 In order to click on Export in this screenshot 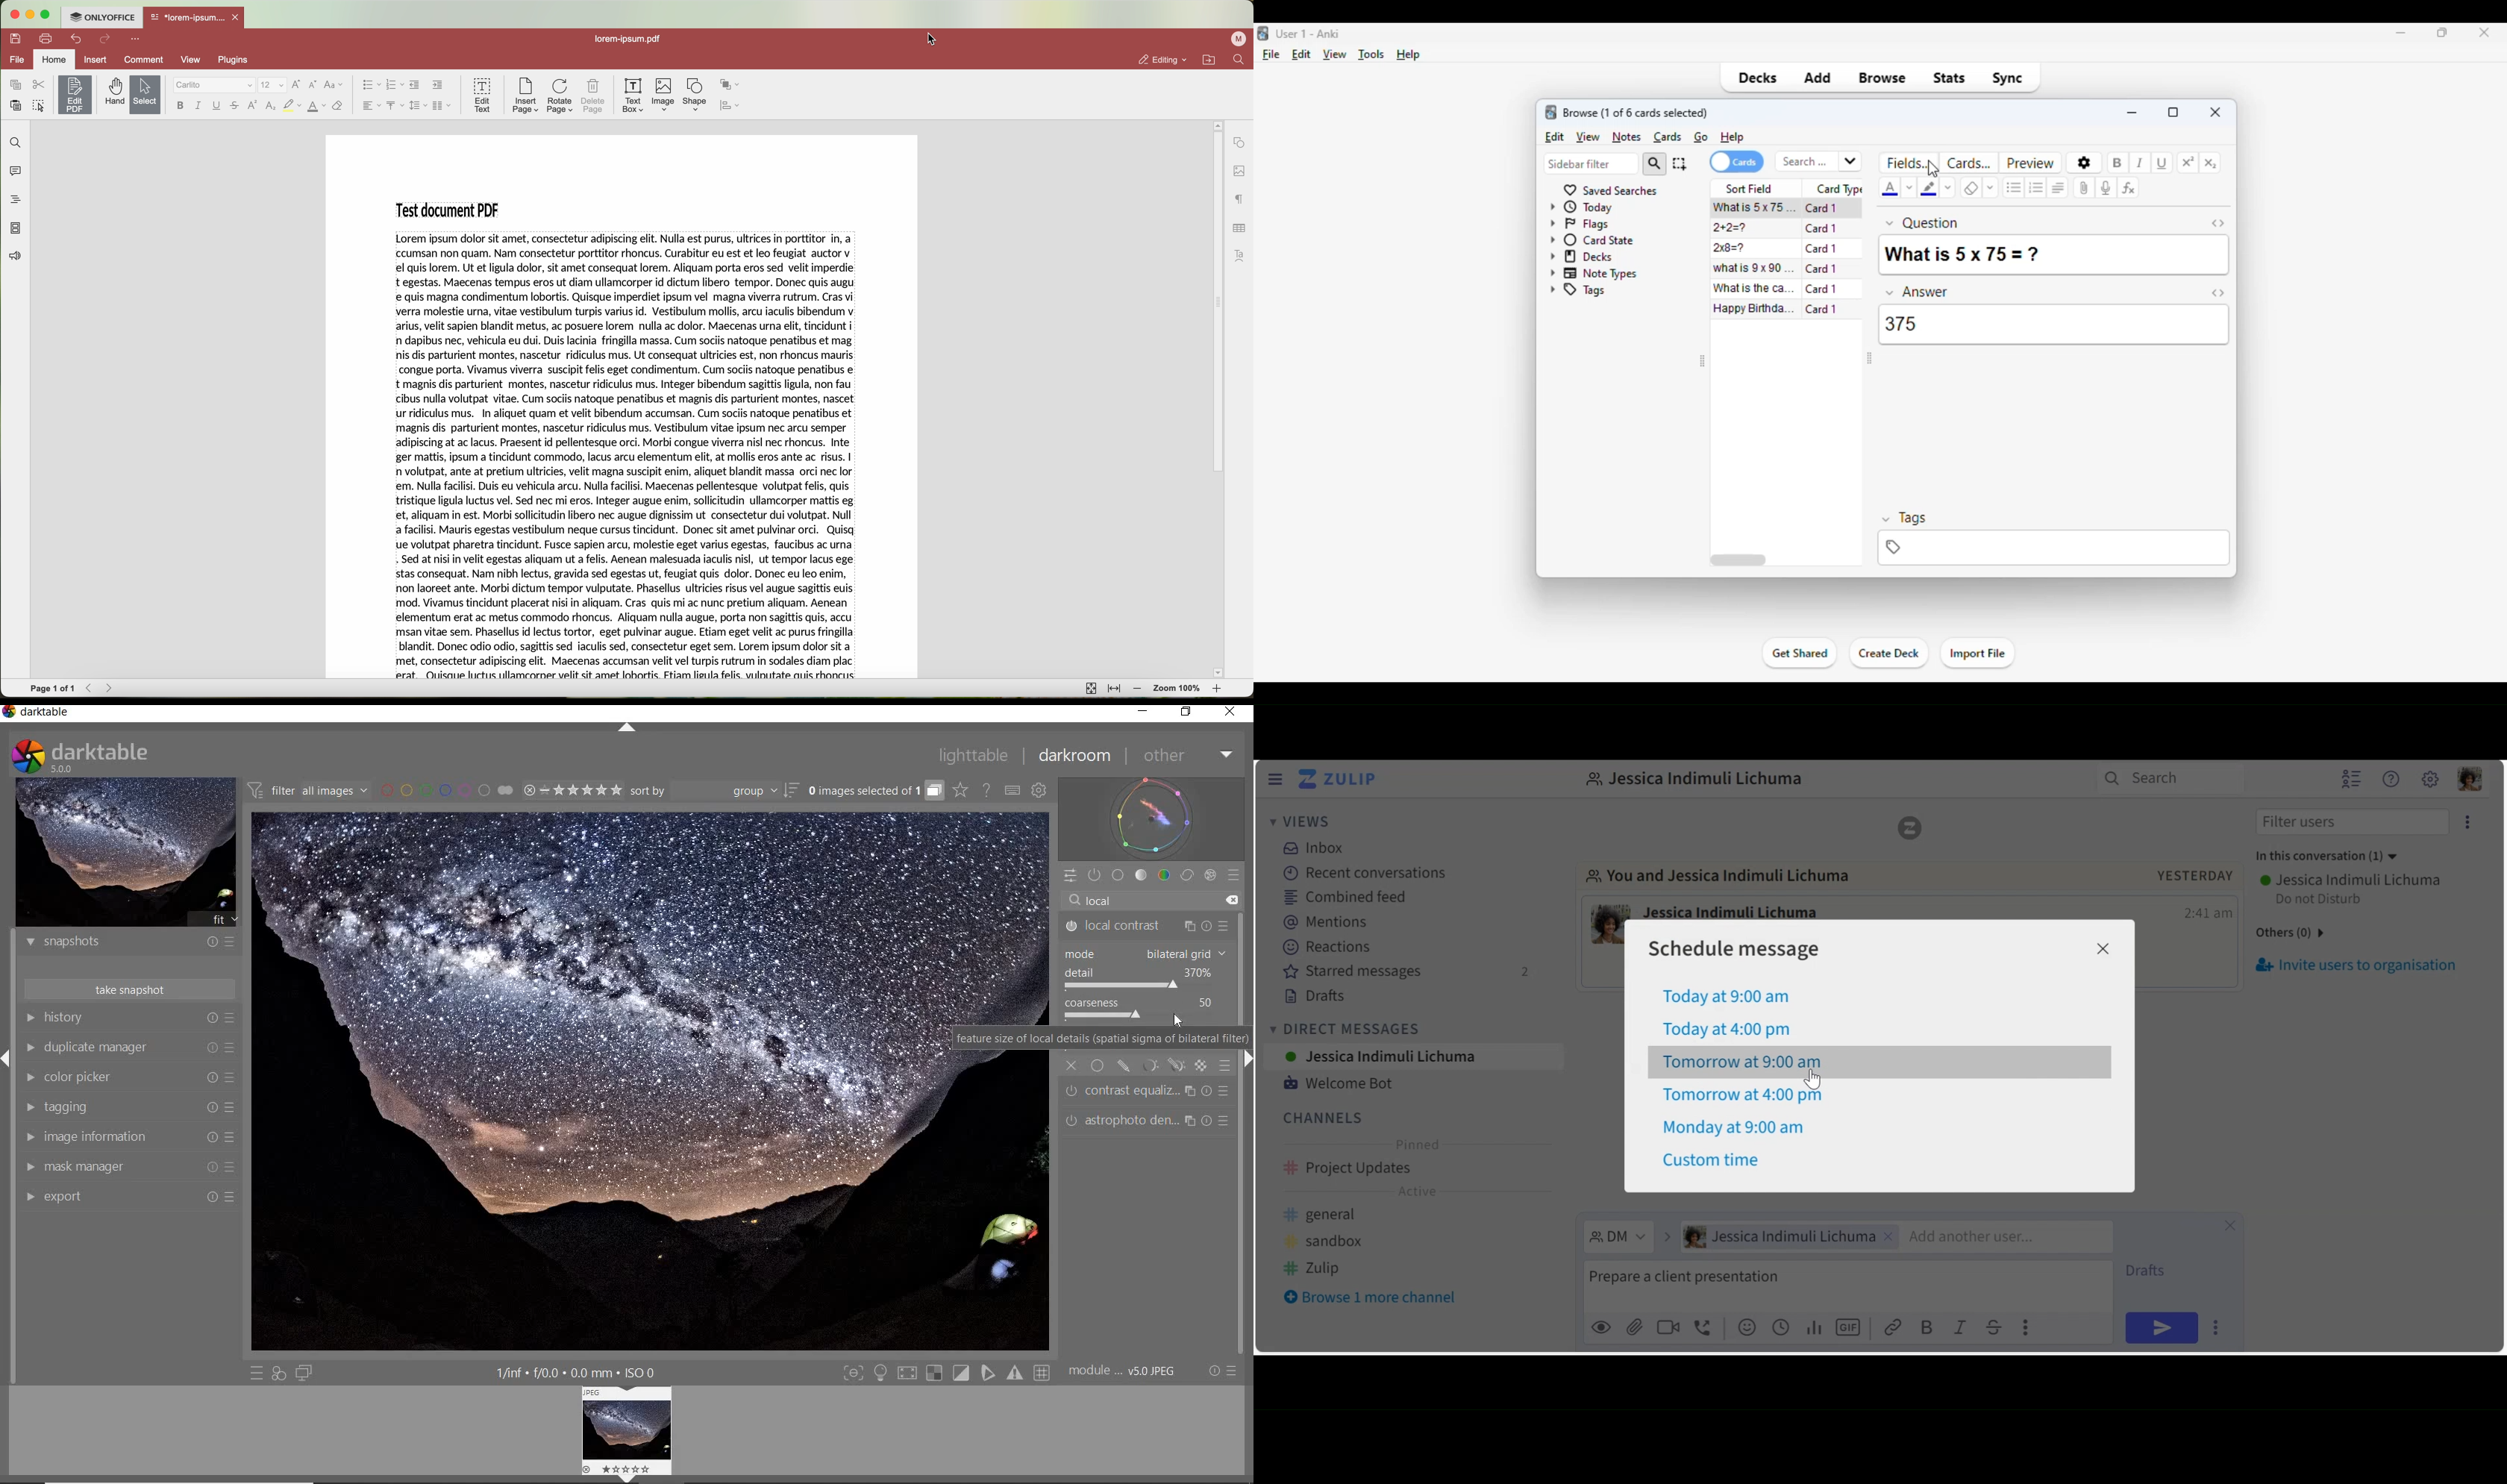, I will do `click(64, 1197)`.